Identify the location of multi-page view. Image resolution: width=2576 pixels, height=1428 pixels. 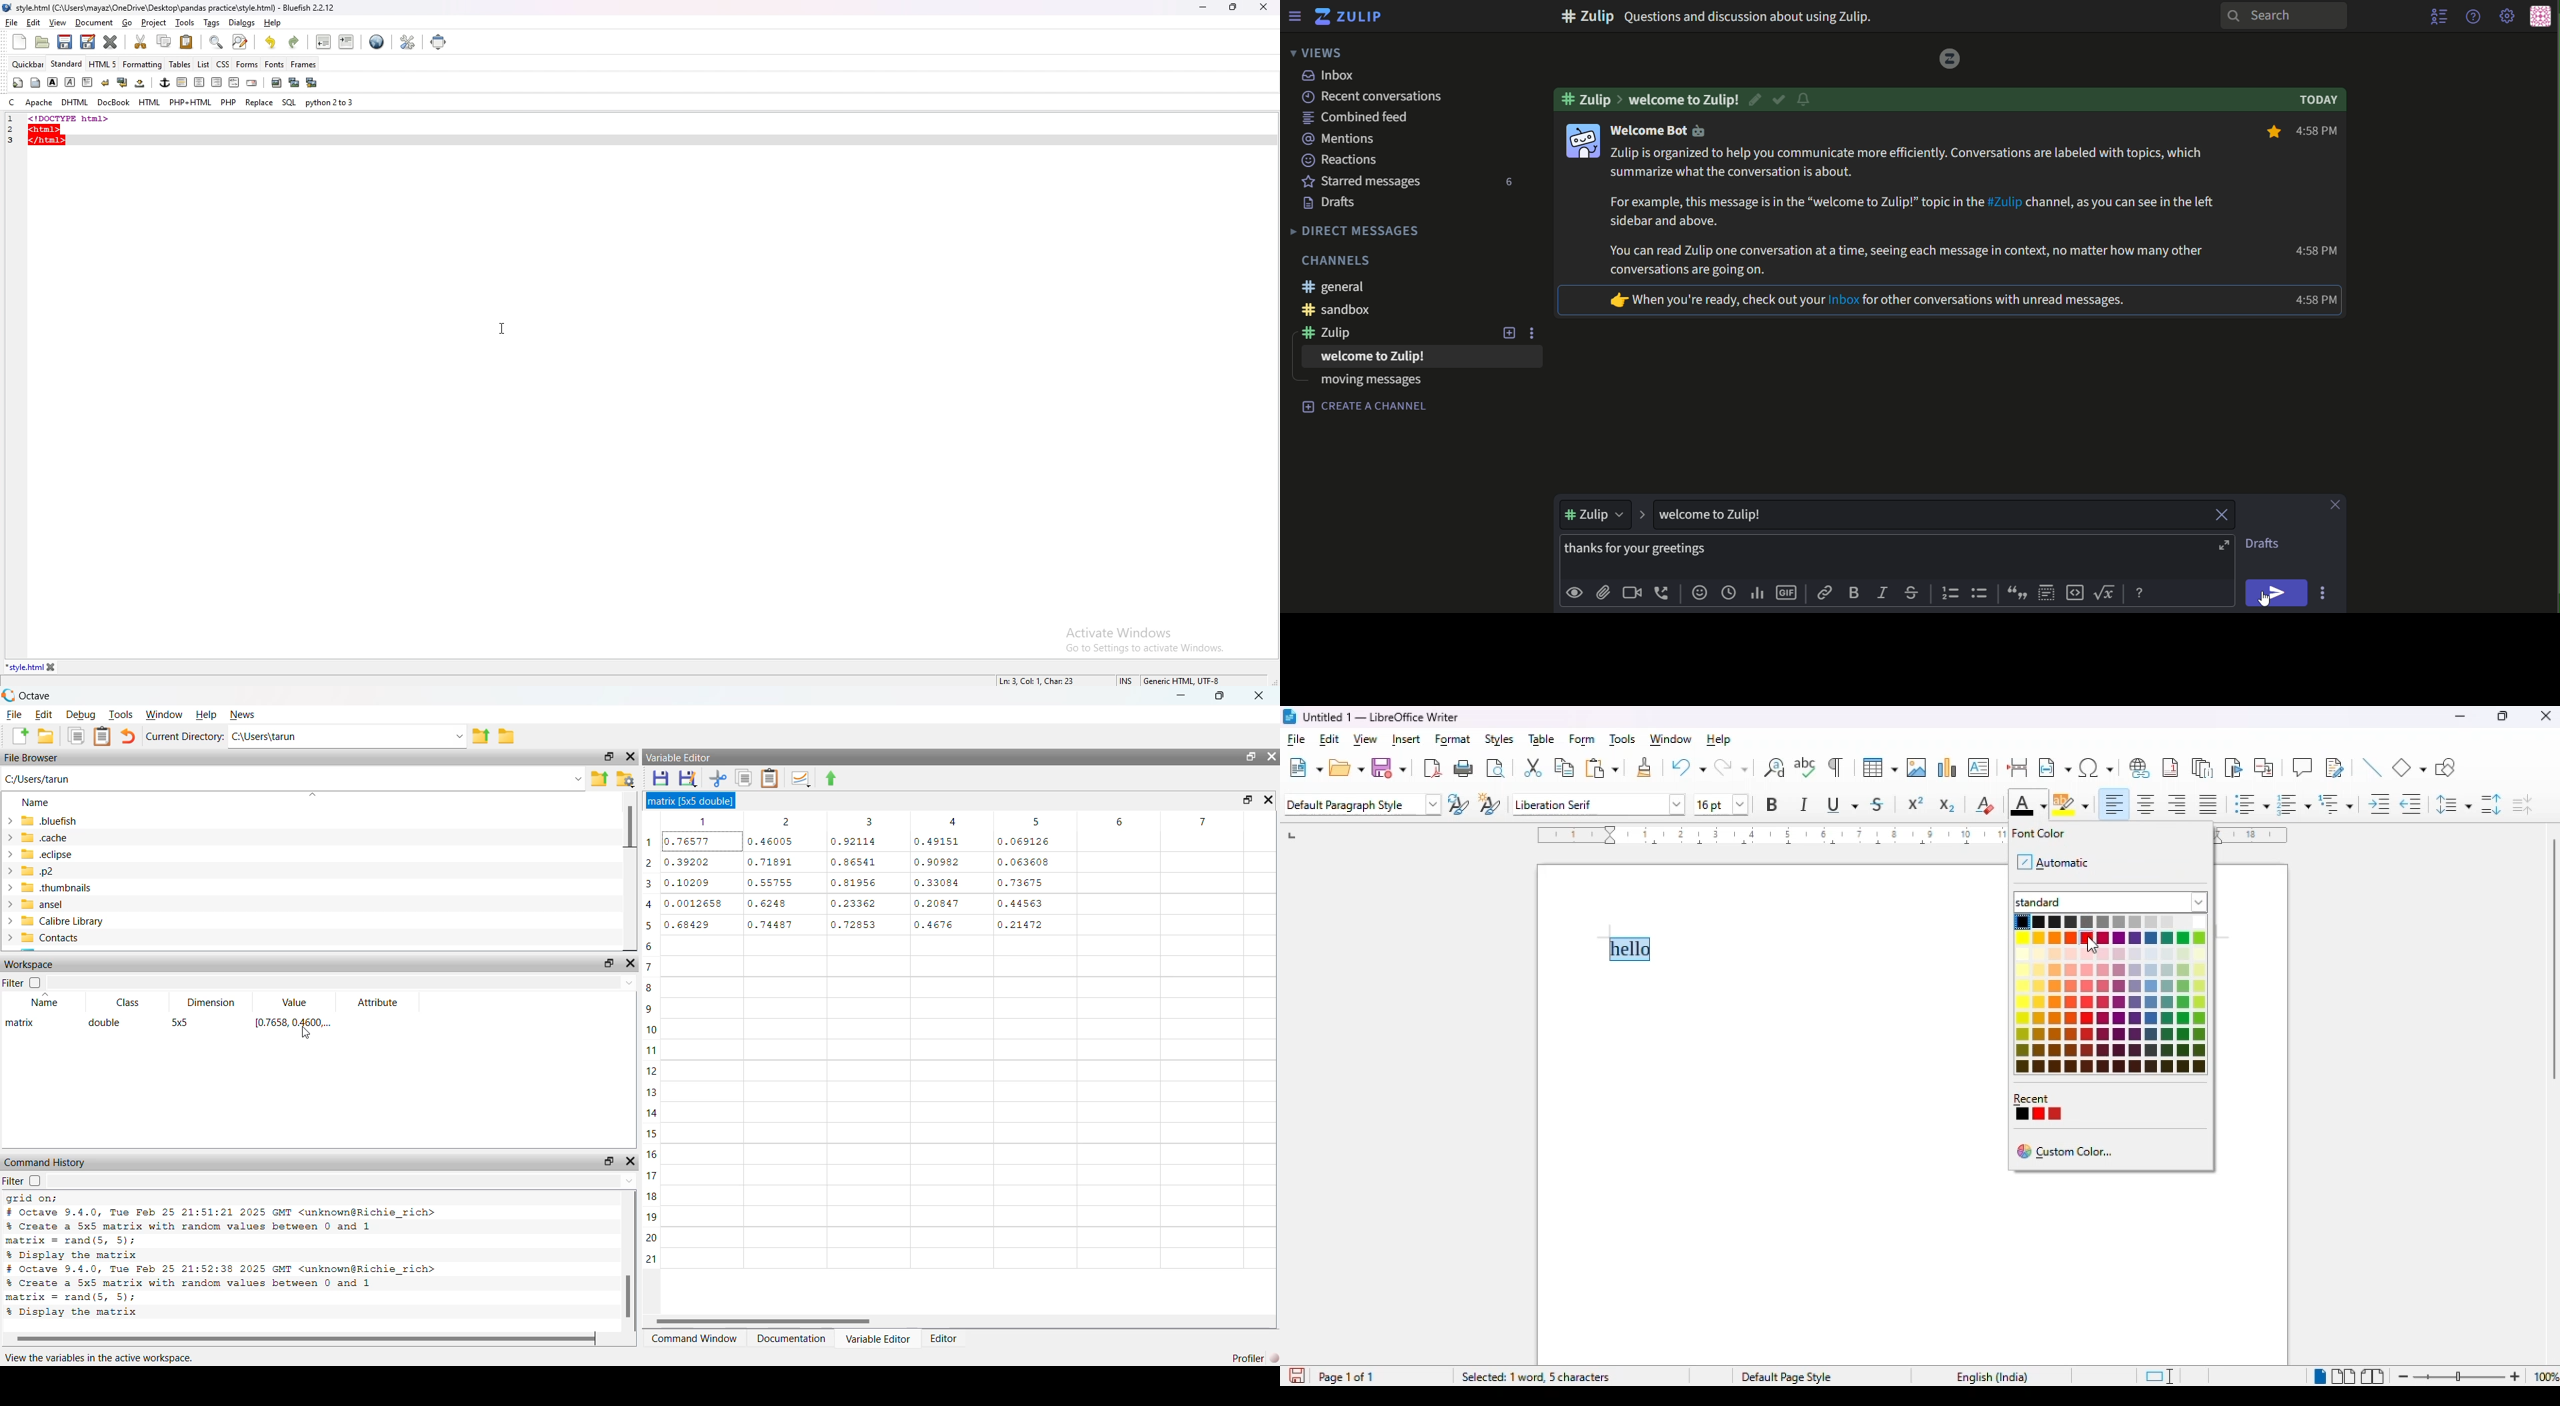
(2344, 1376).